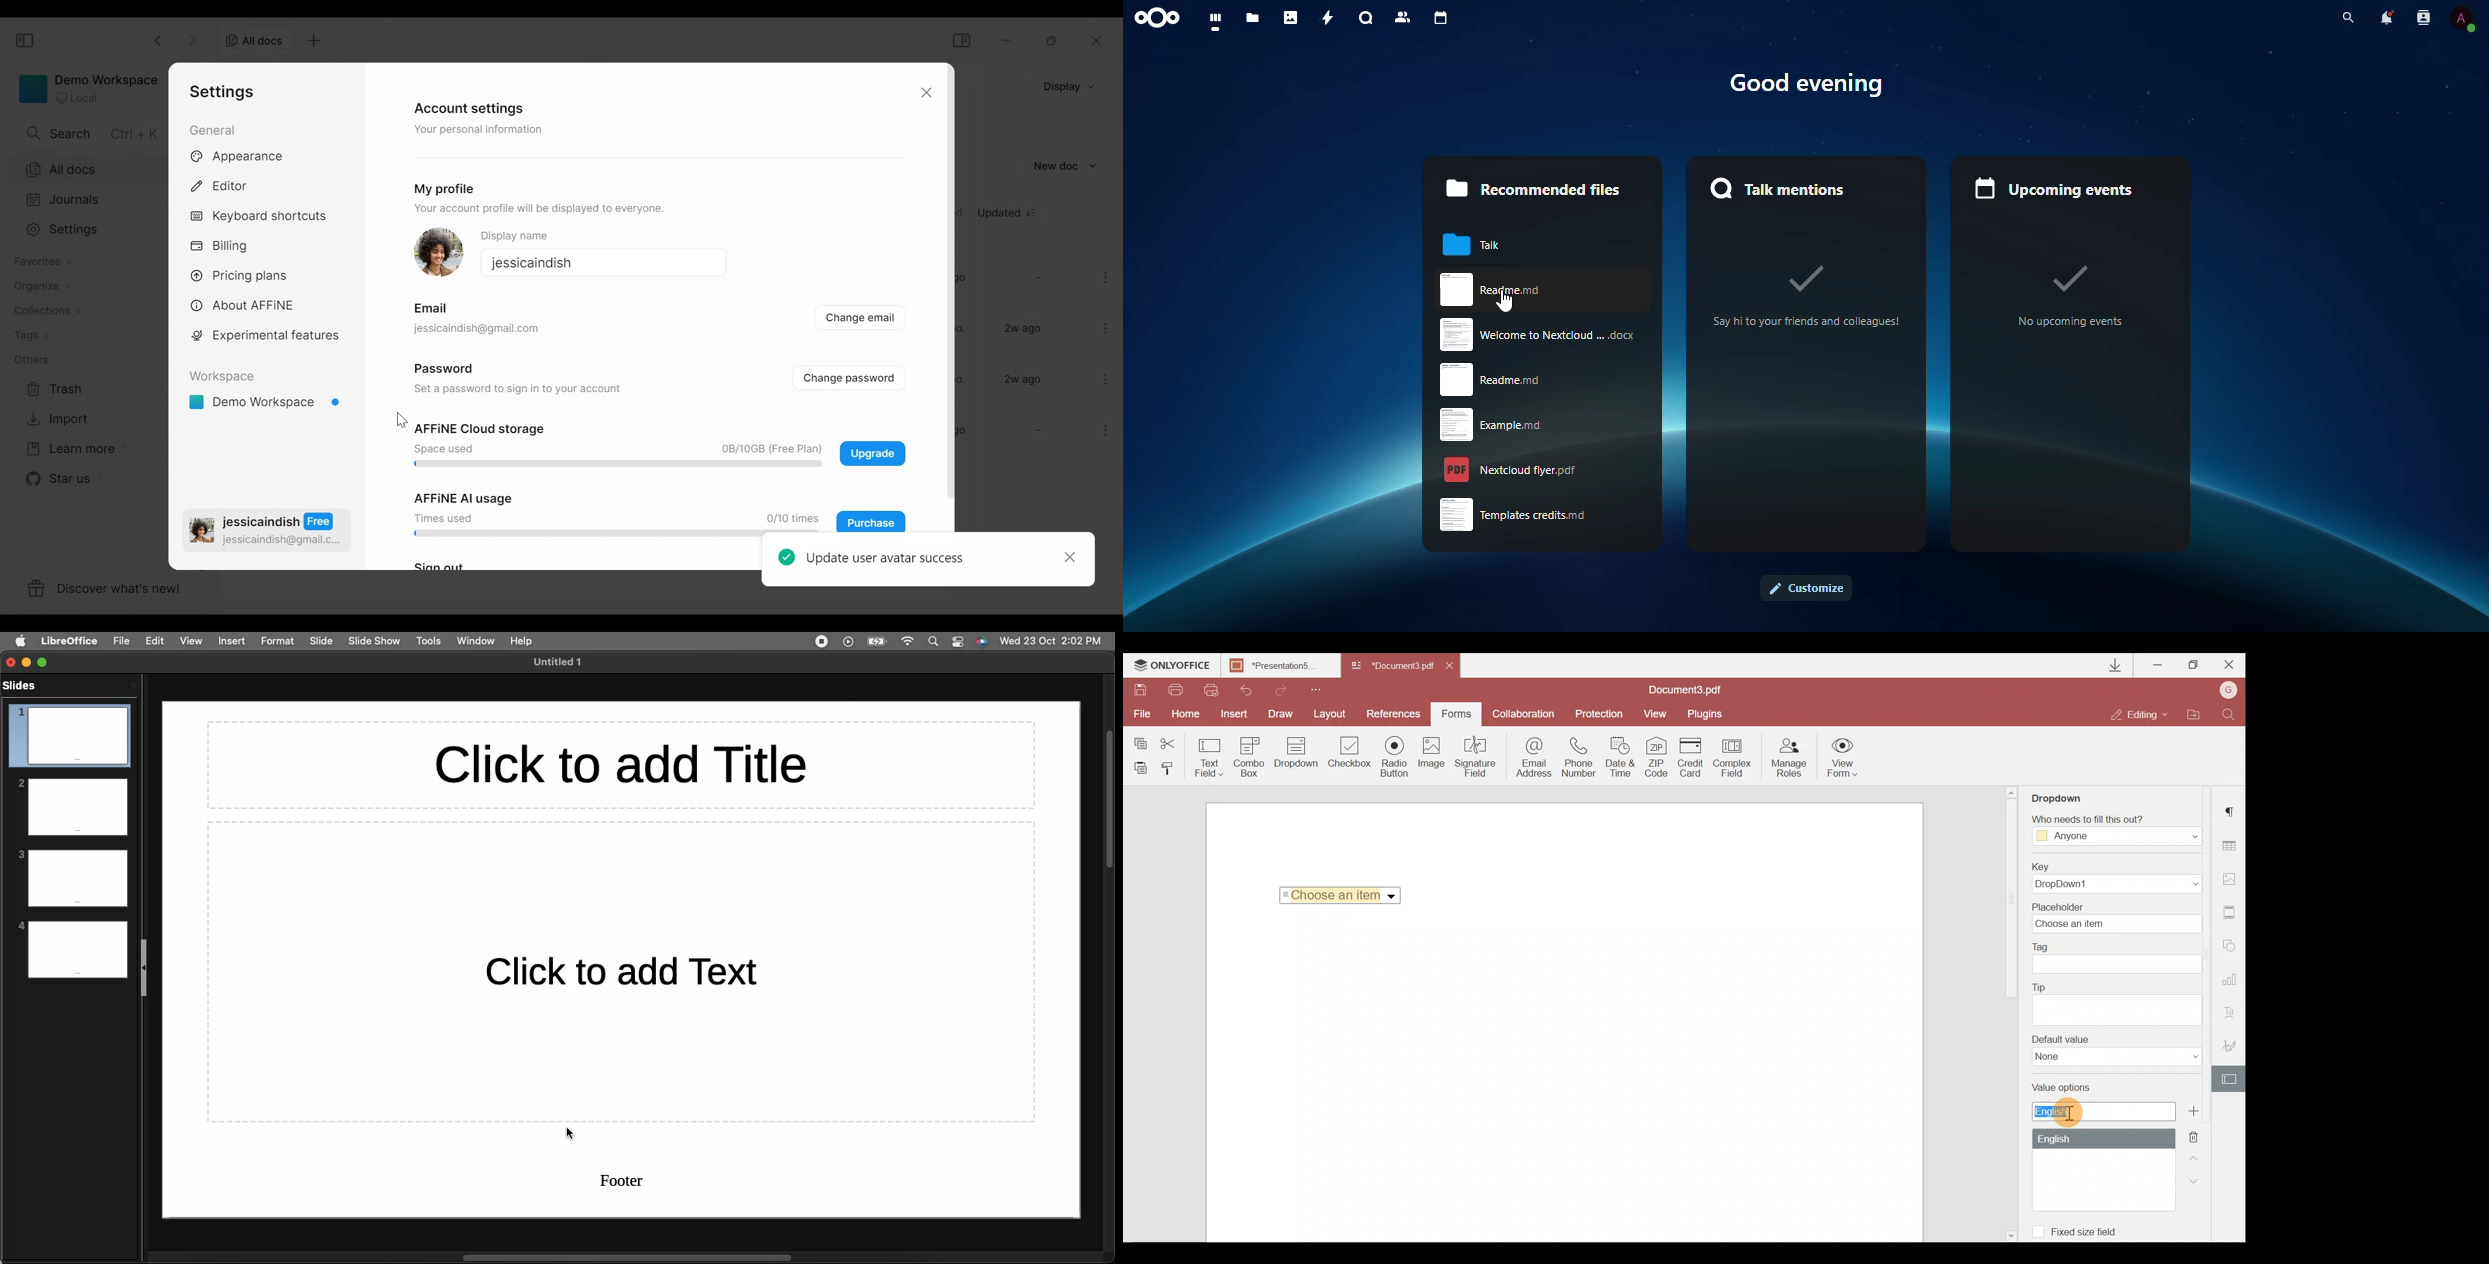 The width and height of the screenshot is (2492, 1288). Describe the element at coordinates (44, 262) in the screenshot. I see `Favorites` at that location.